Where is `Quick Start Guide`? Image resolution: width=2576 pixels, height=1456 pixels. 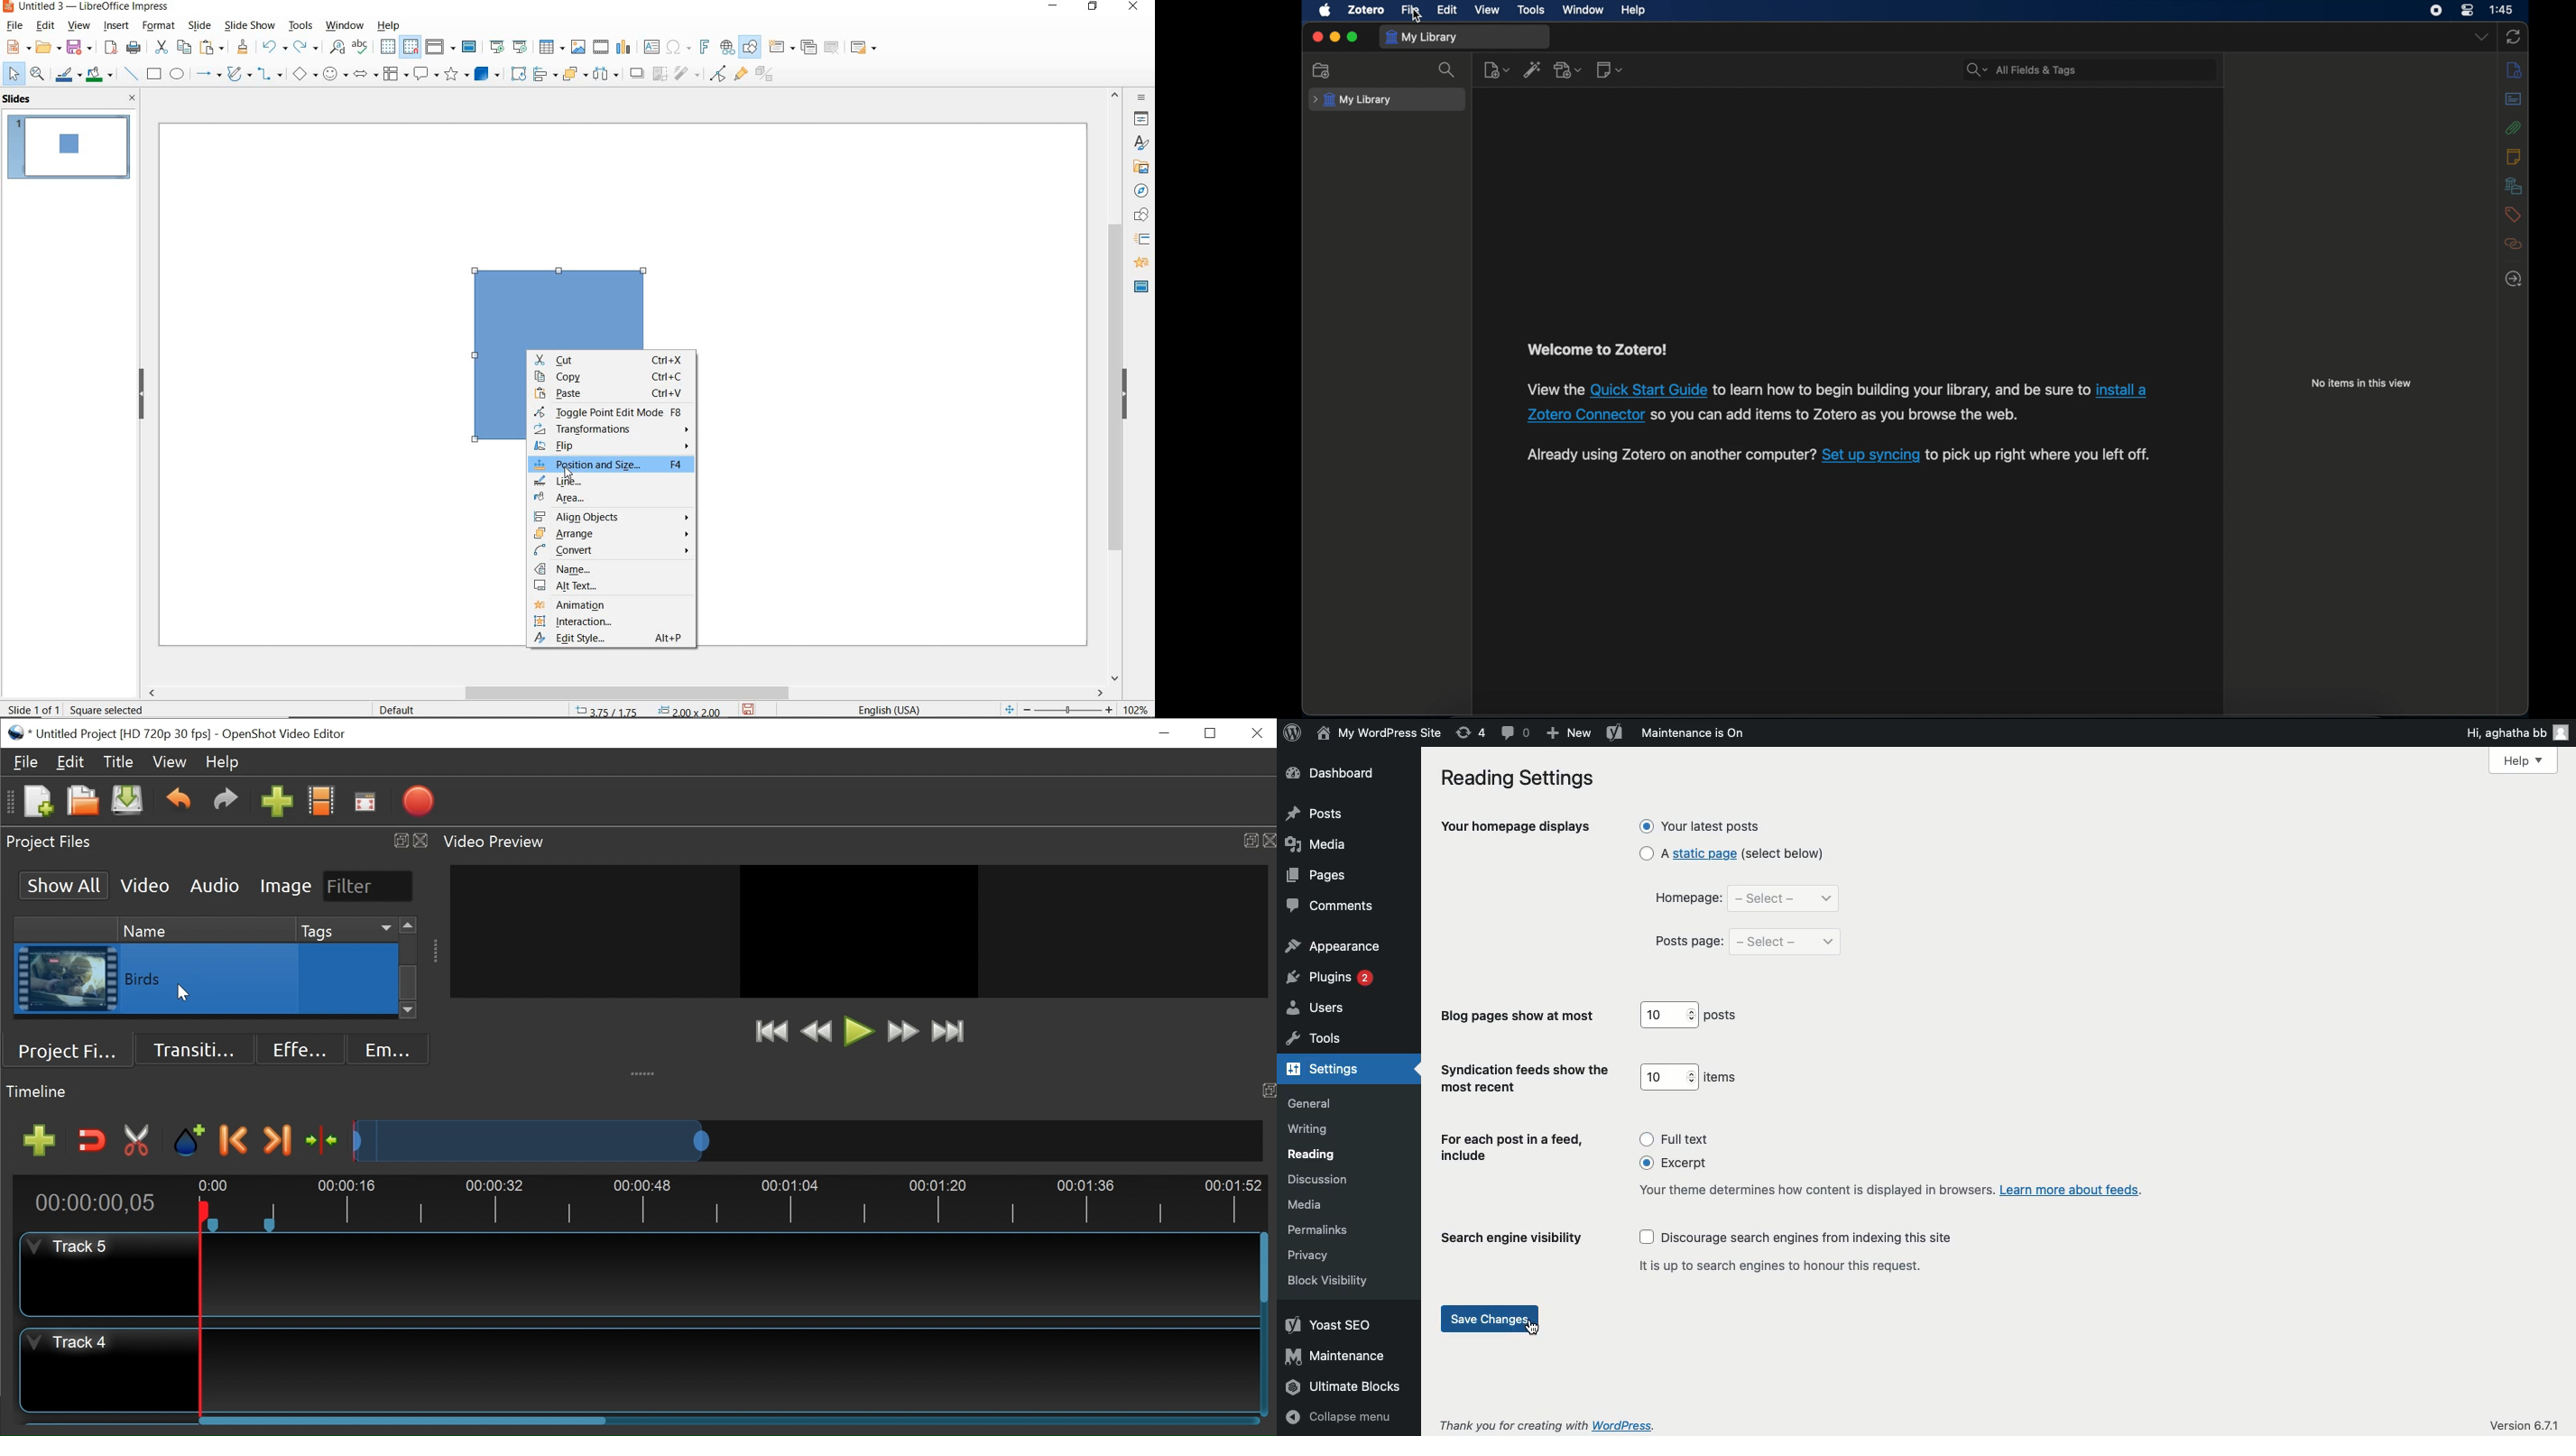 Quick Start Guide is located at coordinates (1650, 388).